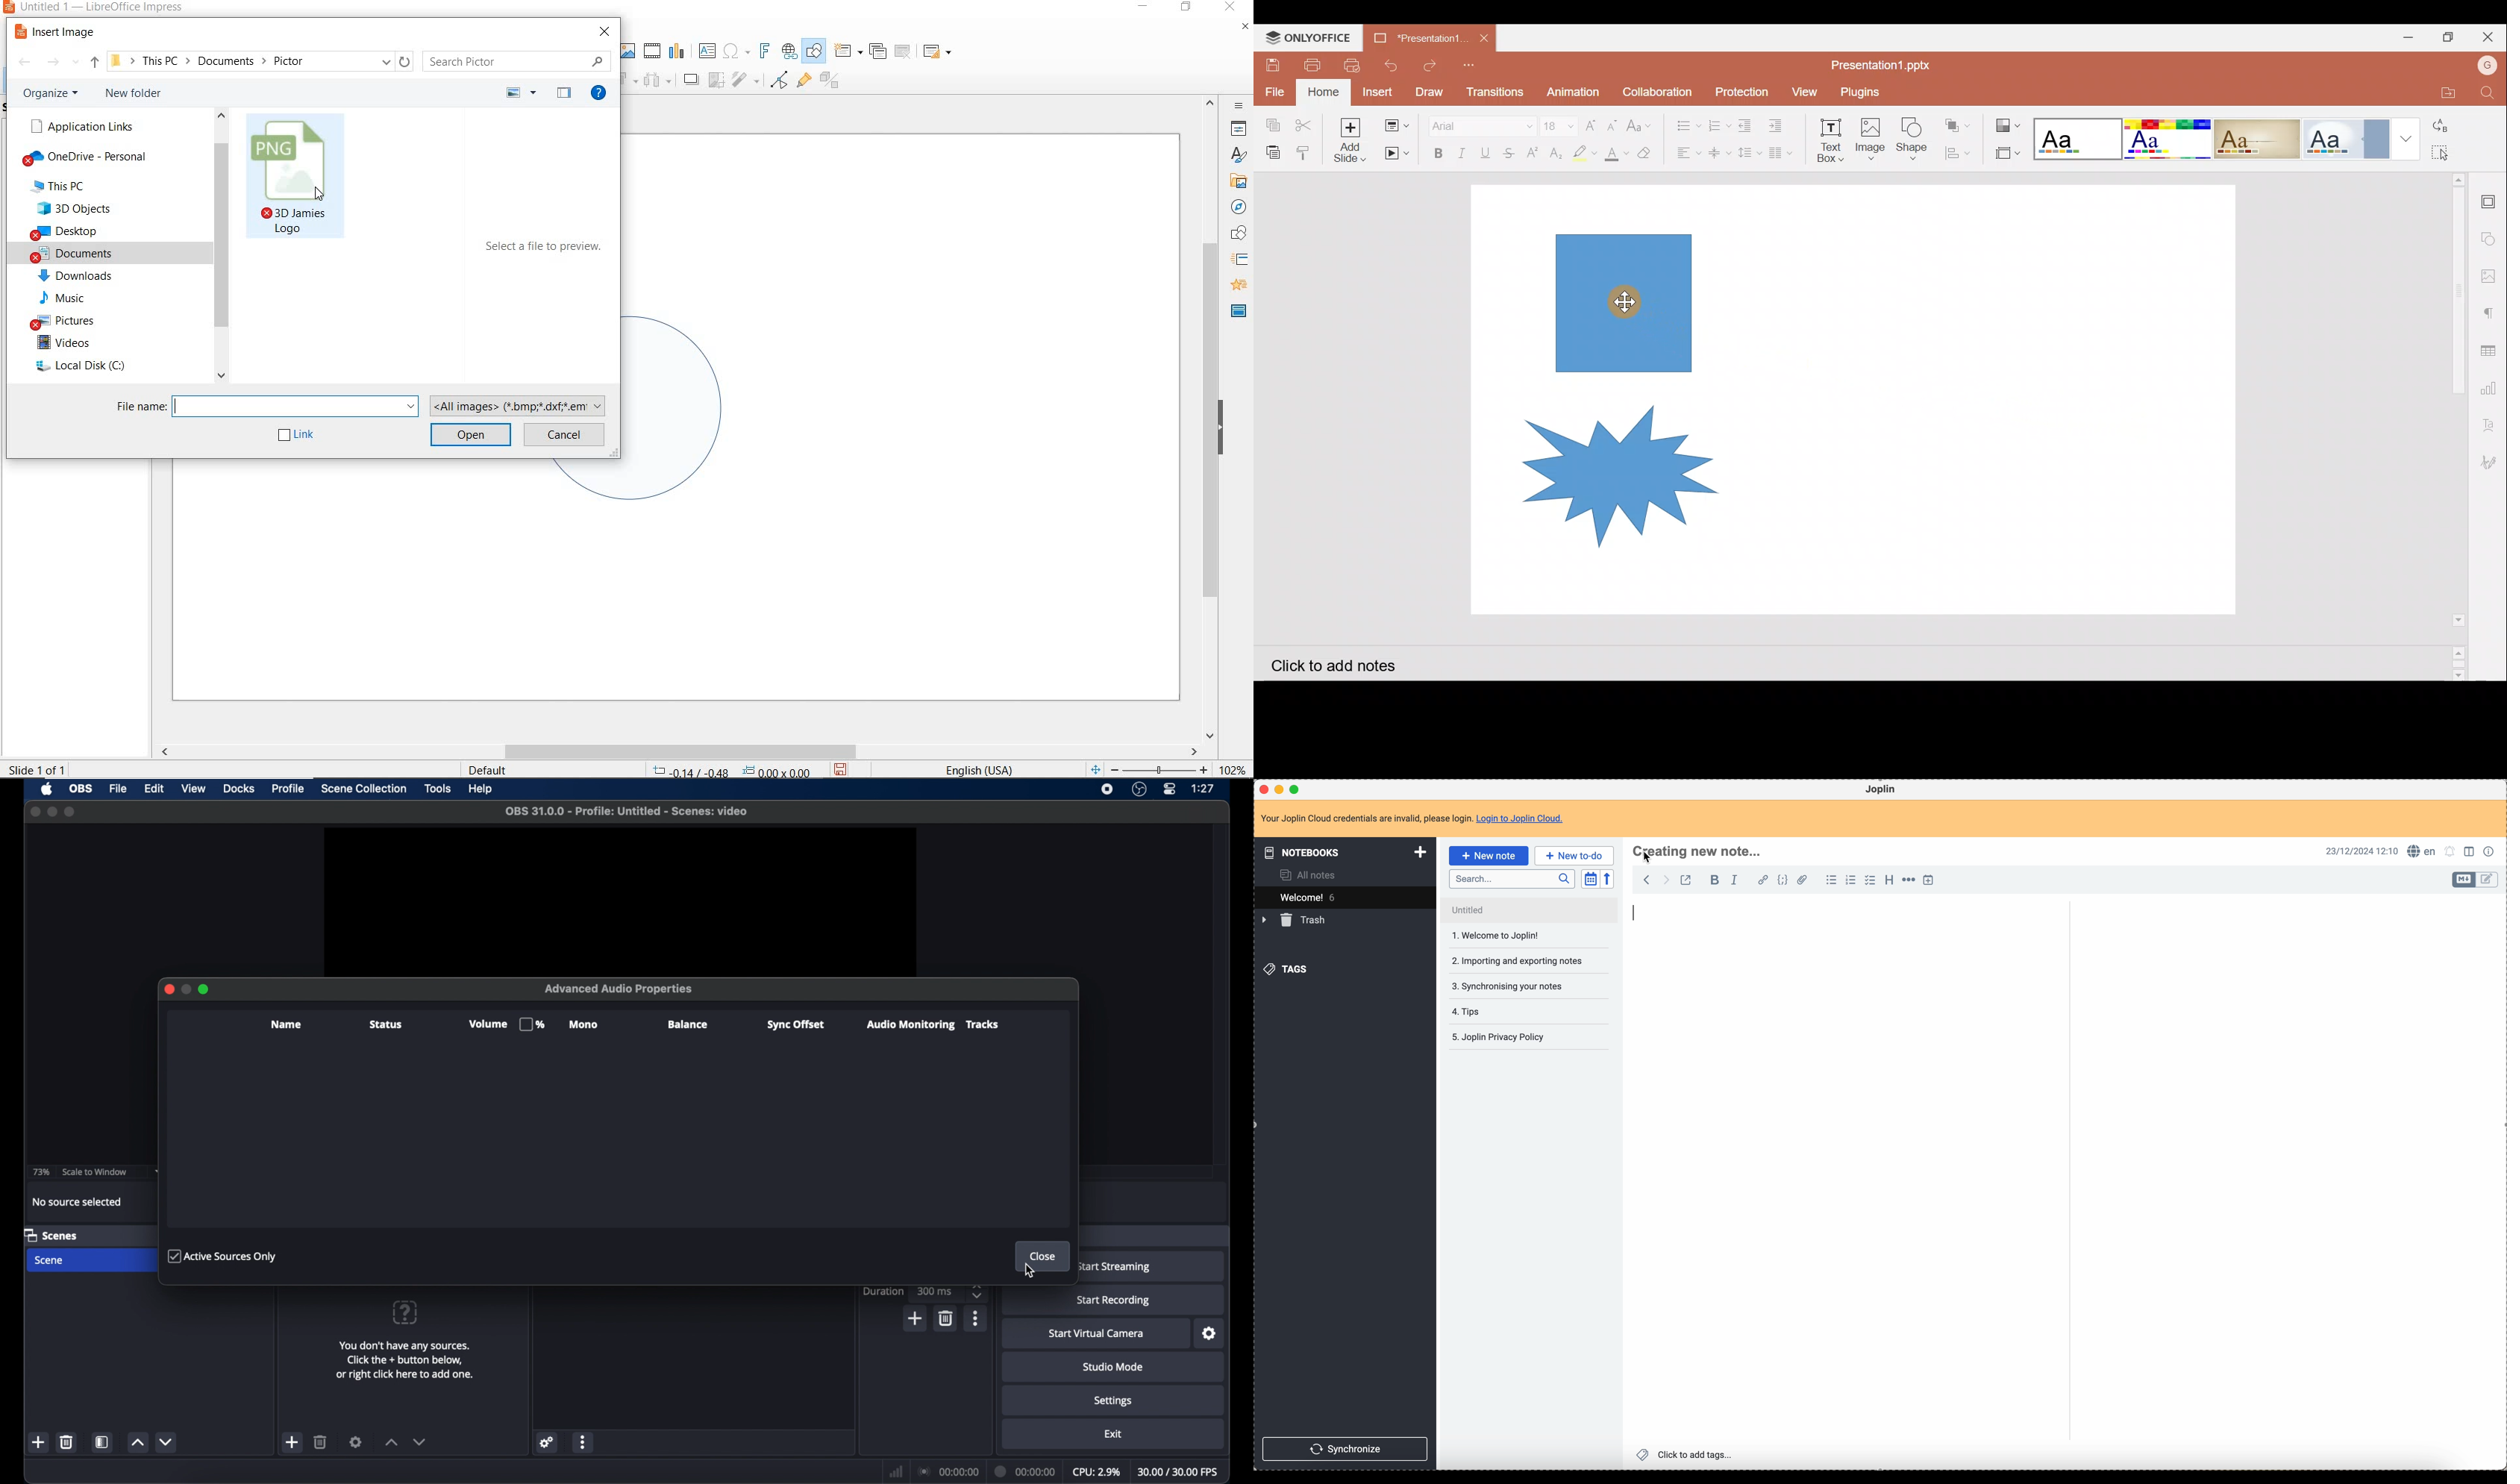 This screenshot has height=1484, width=2520. Describe the element at coordinates (103, 1442) in the screenshot. I see `scene filters` at that location.